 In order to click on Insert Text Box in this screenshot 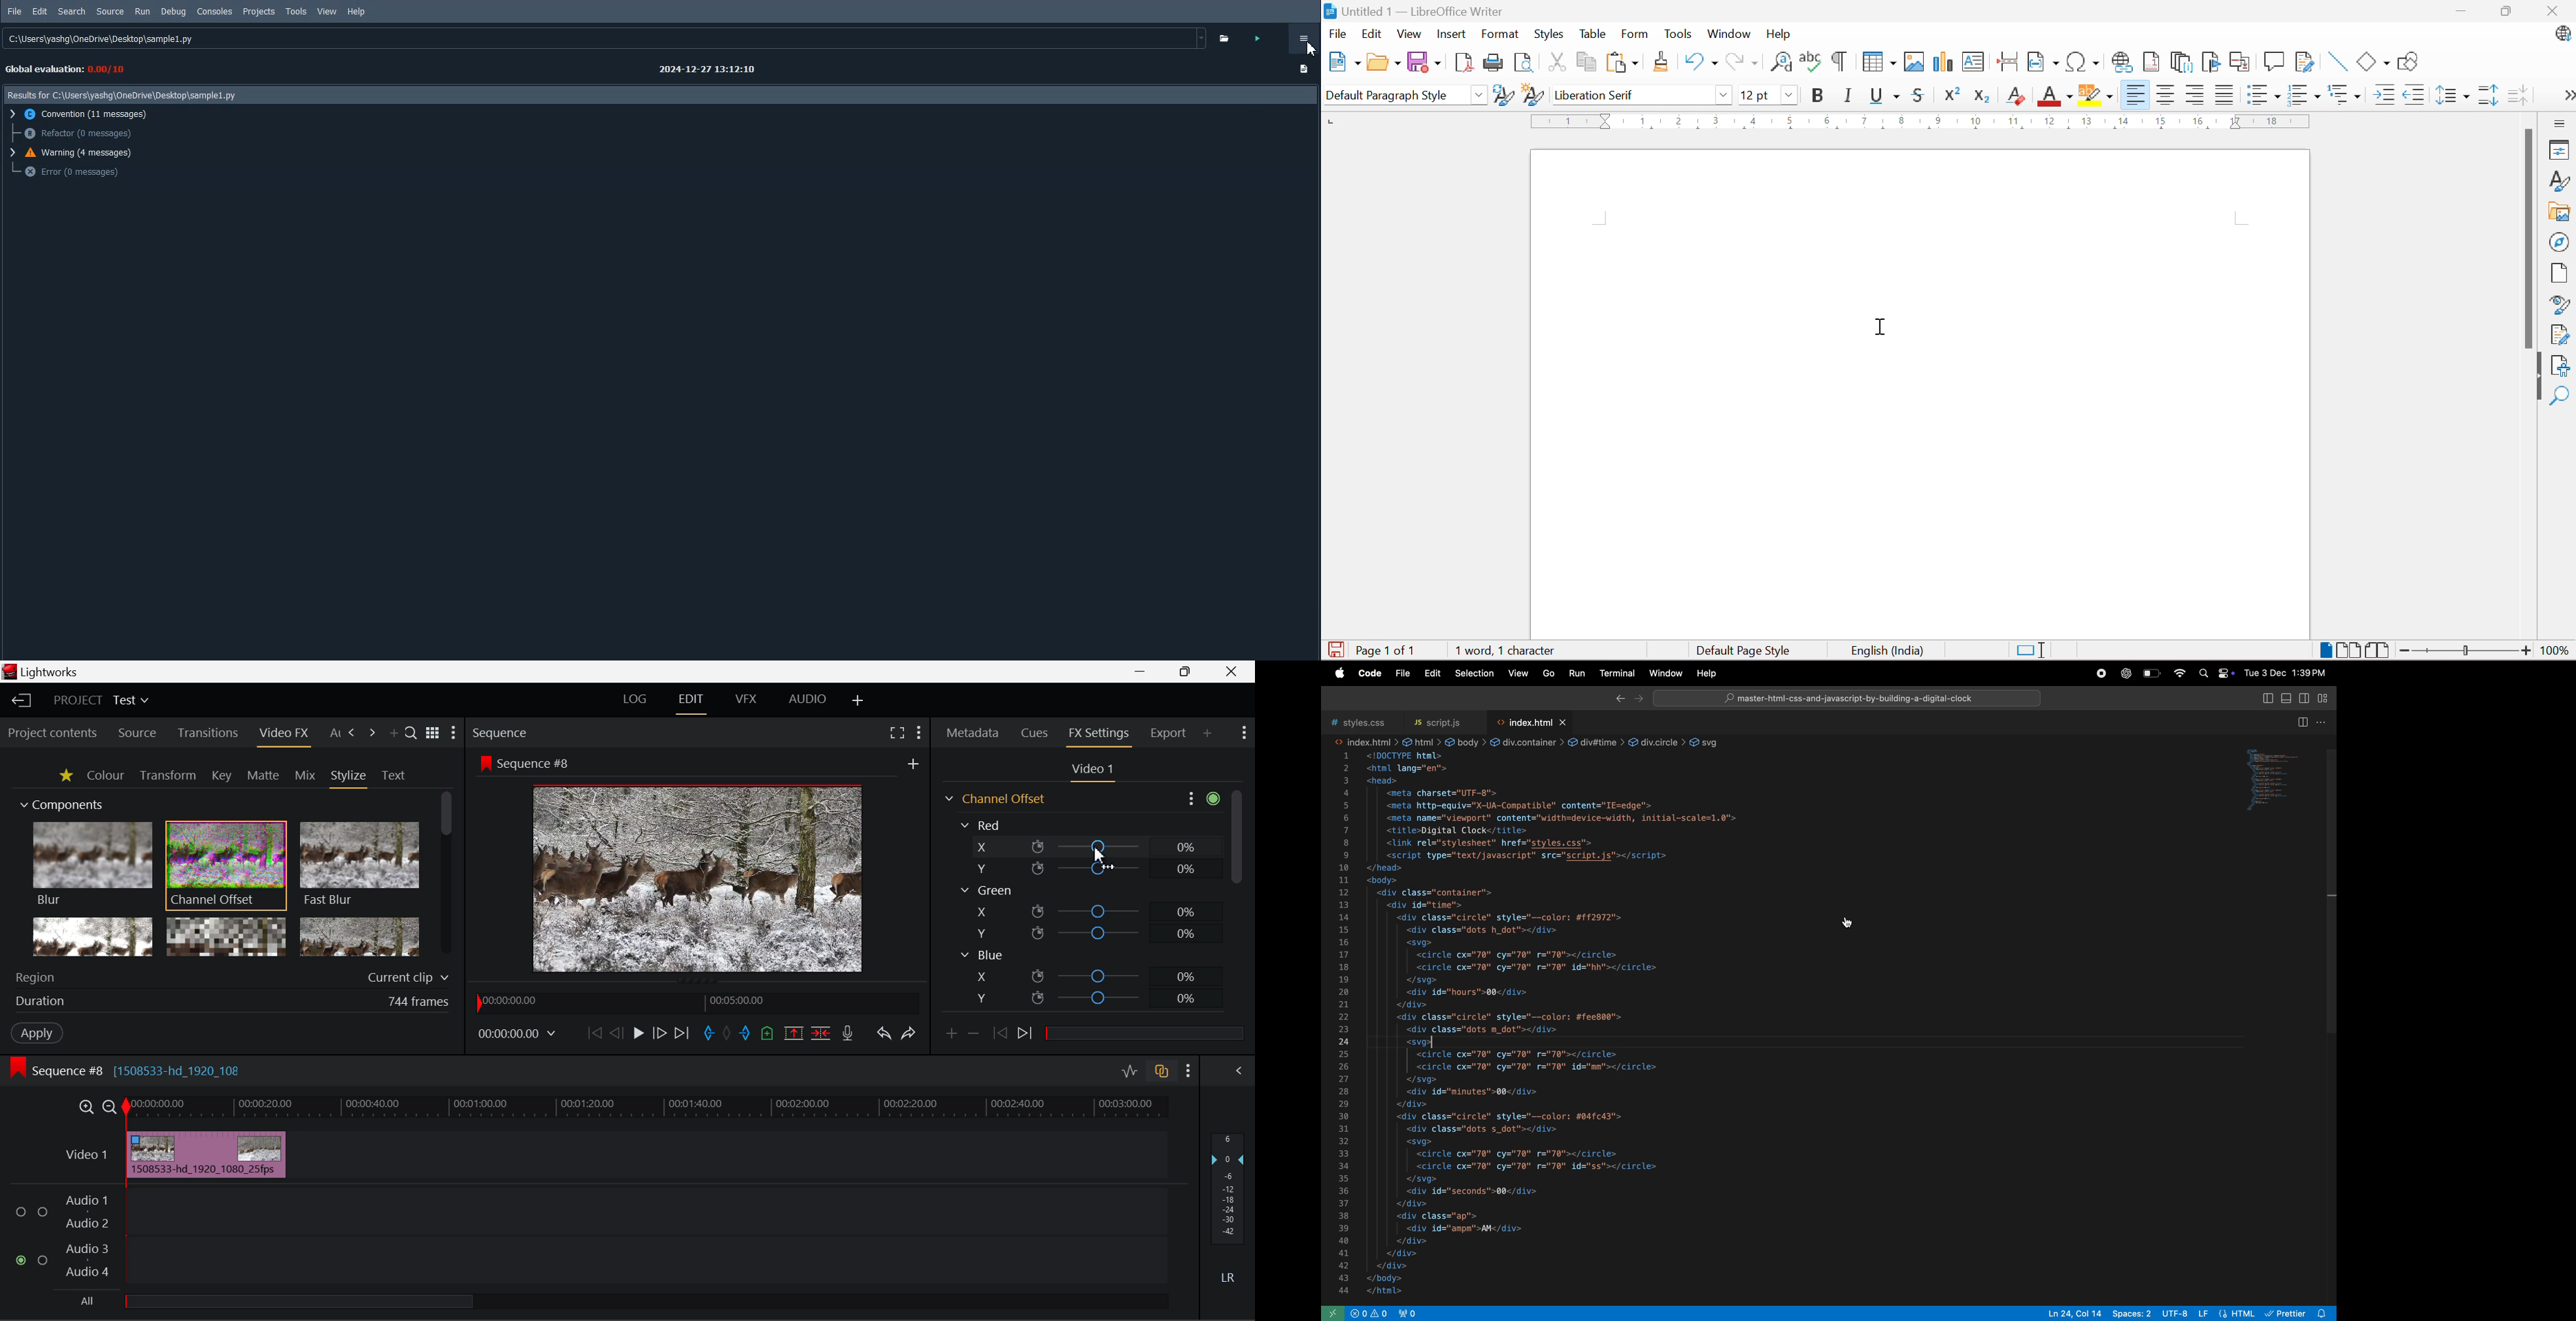, I will do `click(1973, 63)`.